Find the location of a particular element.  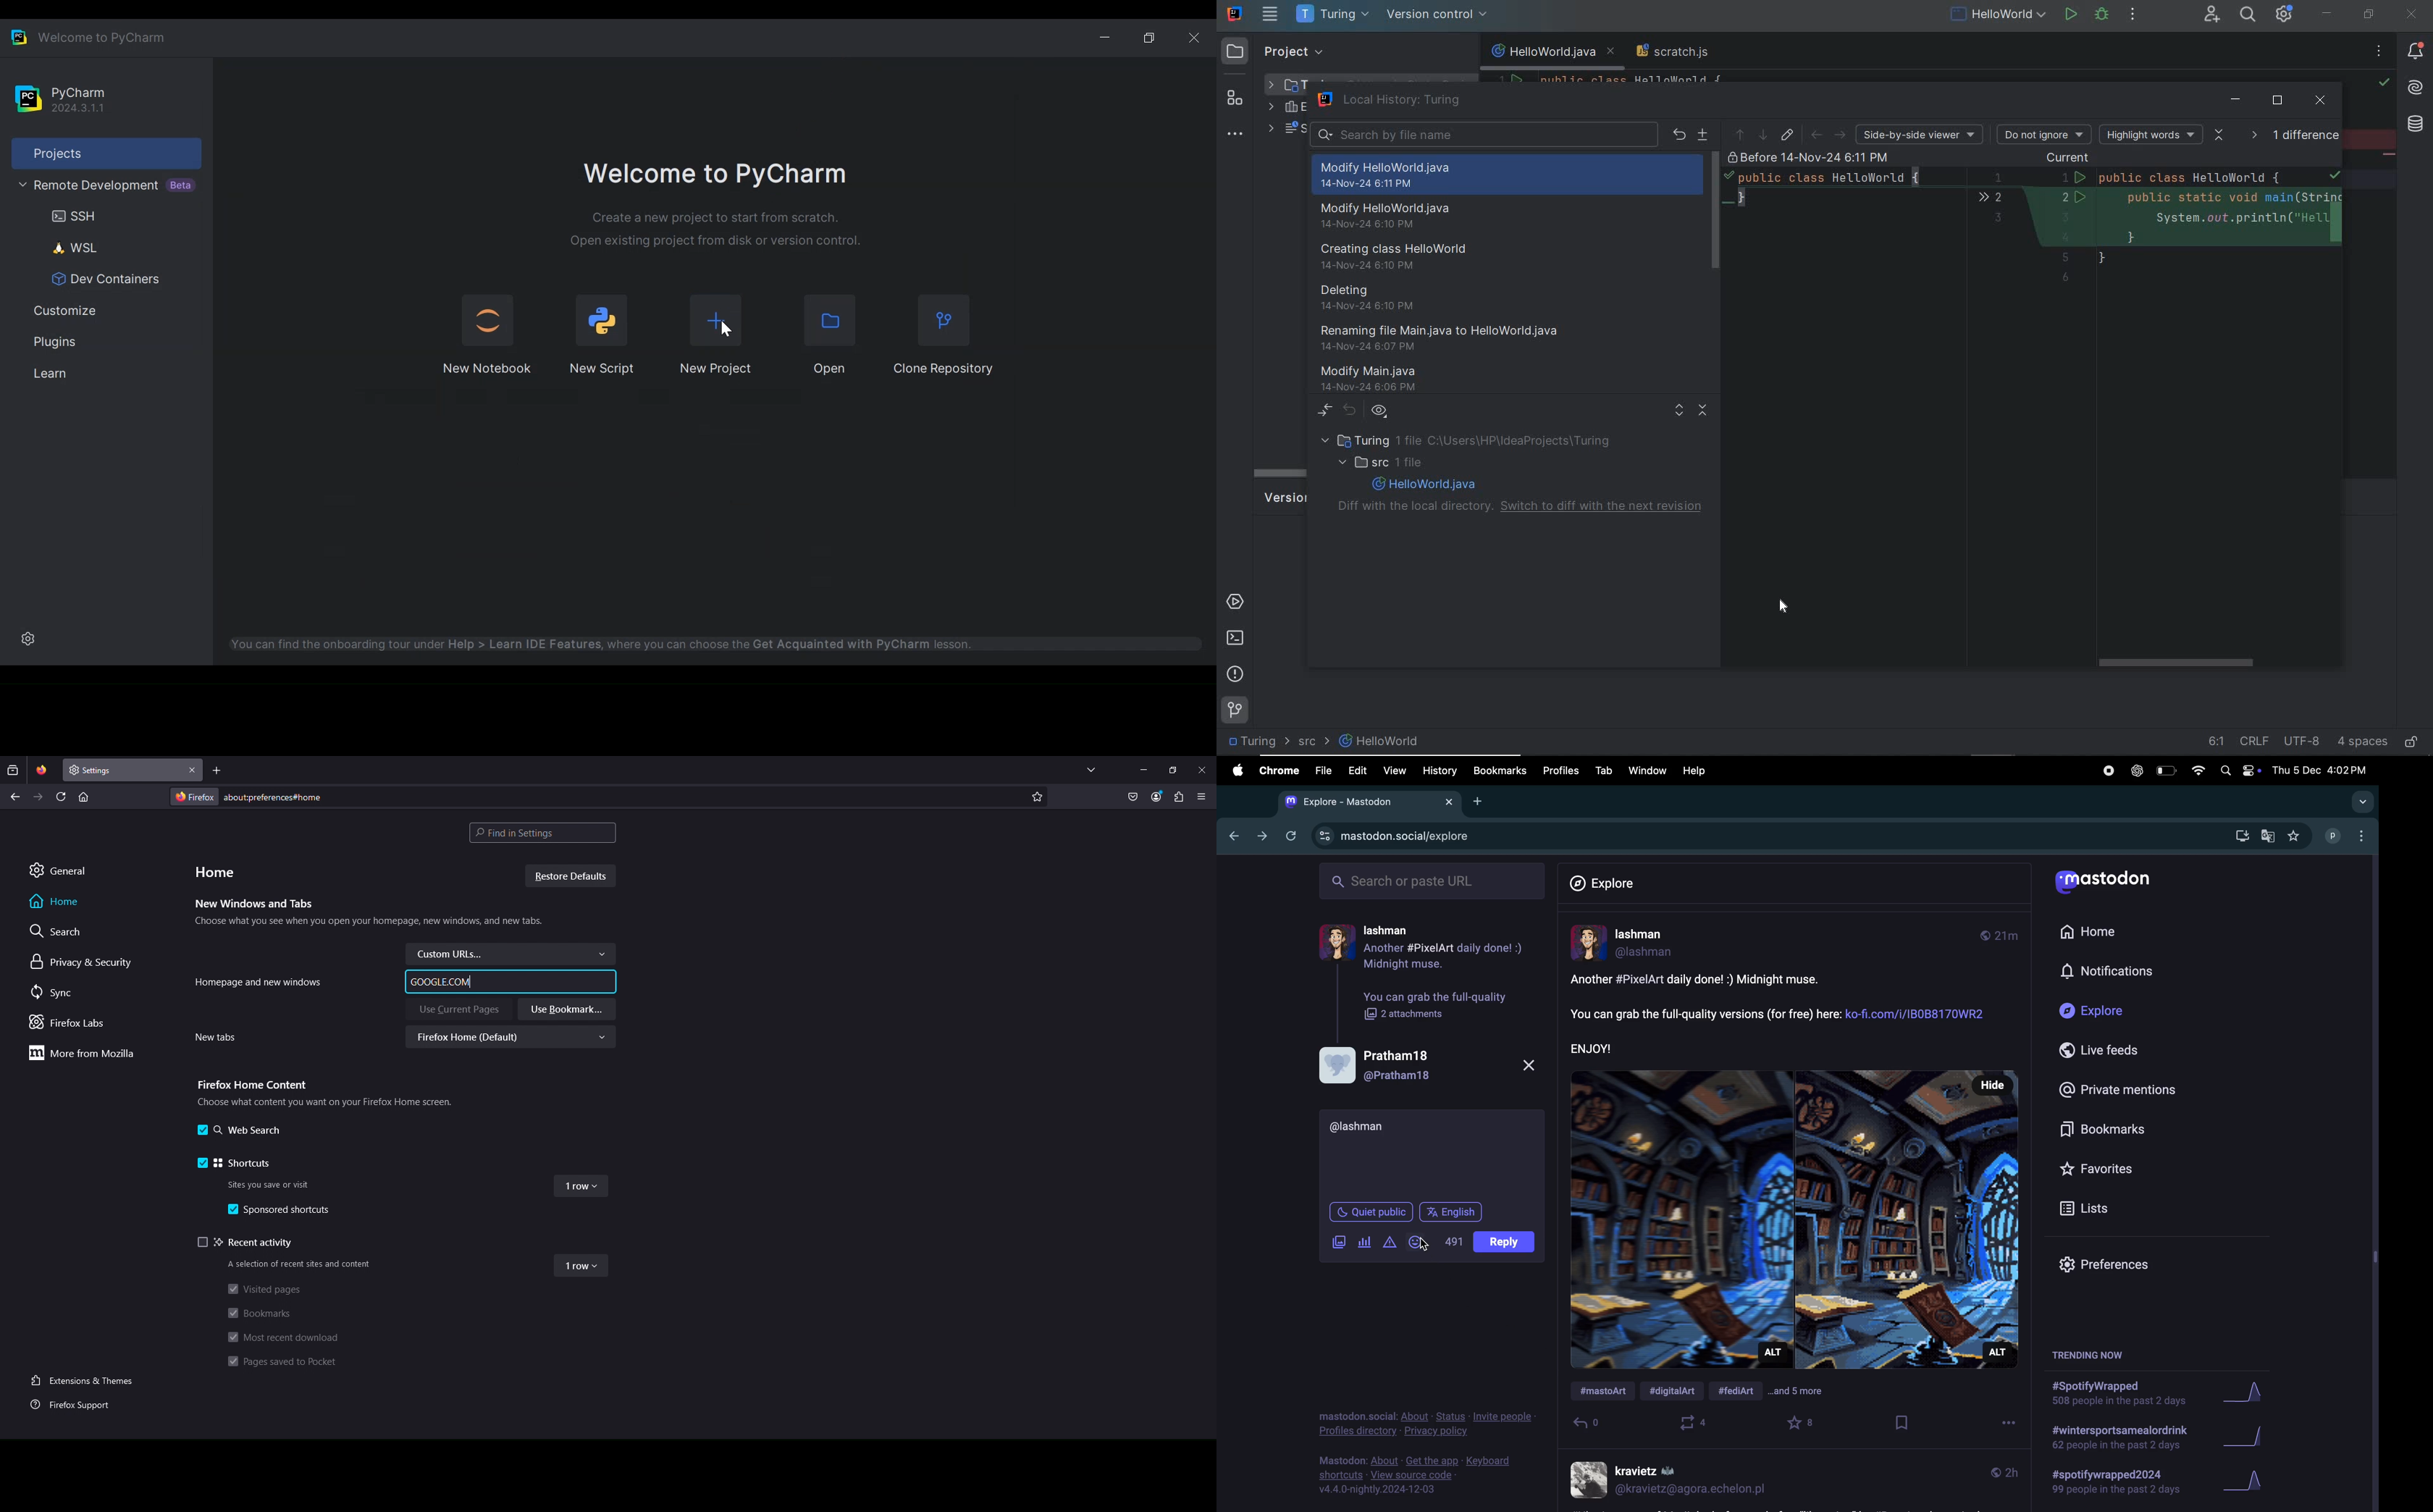

Minimize is located at coordinates (1143, 769).